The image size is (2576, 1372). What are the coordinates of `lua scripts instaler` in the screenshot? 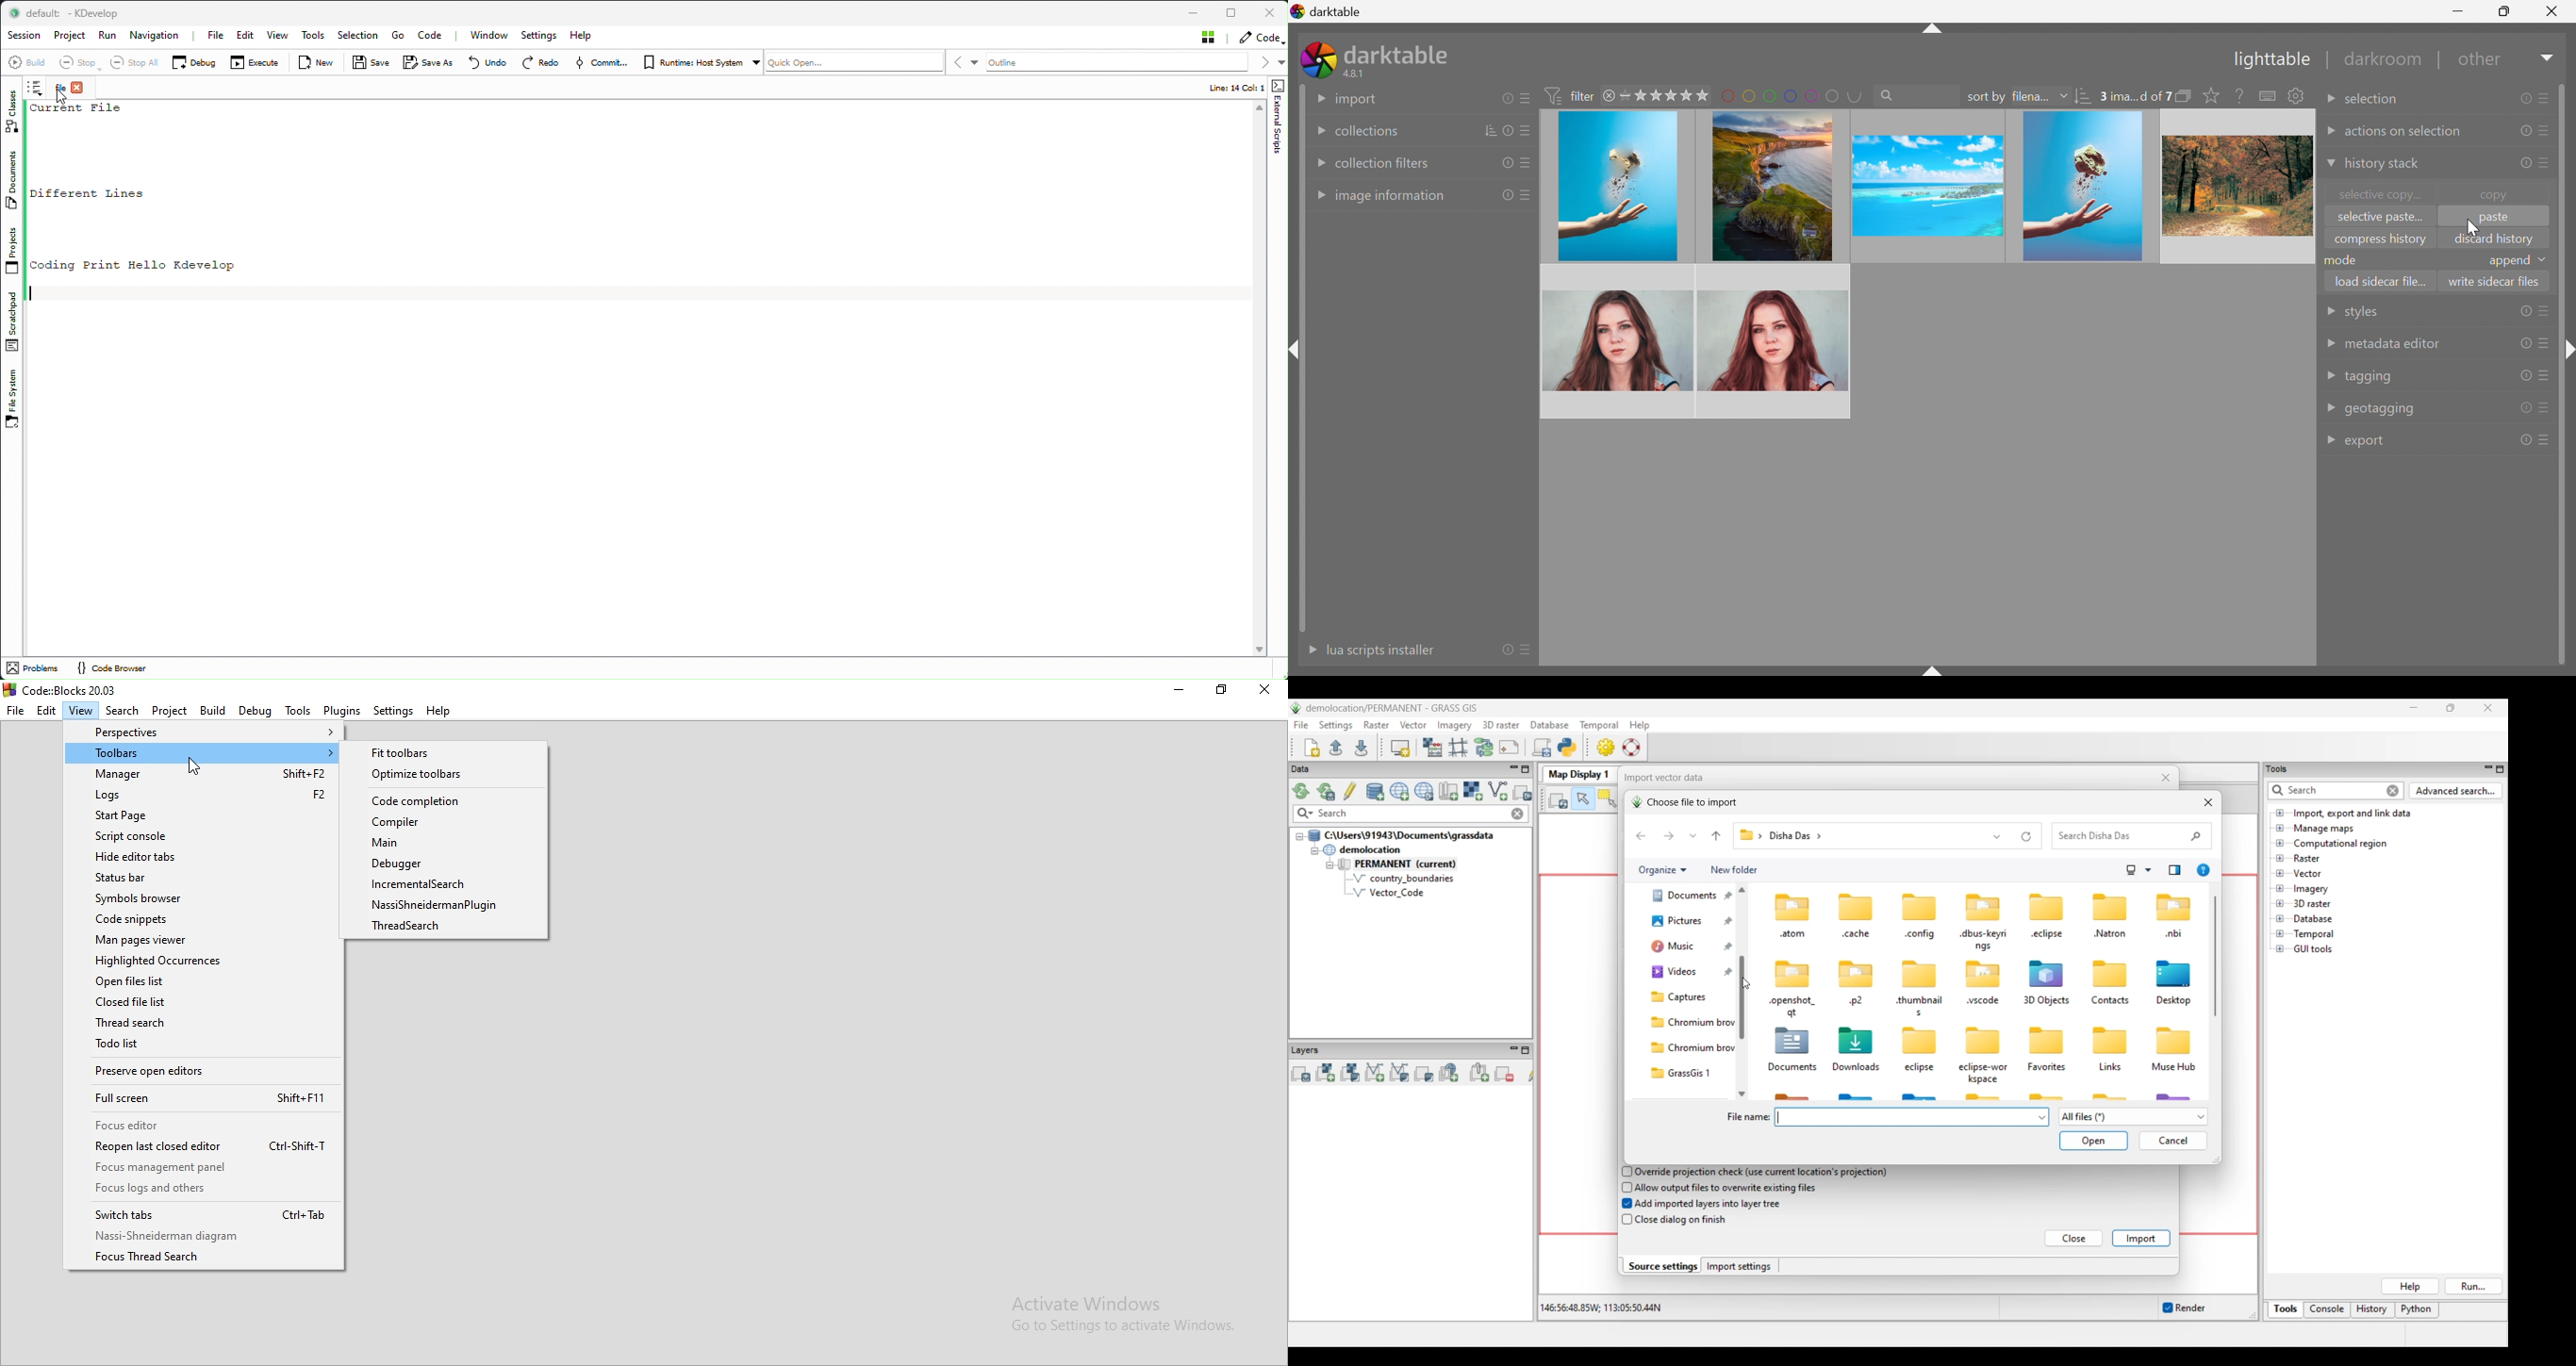 It's located at (1380, 650).